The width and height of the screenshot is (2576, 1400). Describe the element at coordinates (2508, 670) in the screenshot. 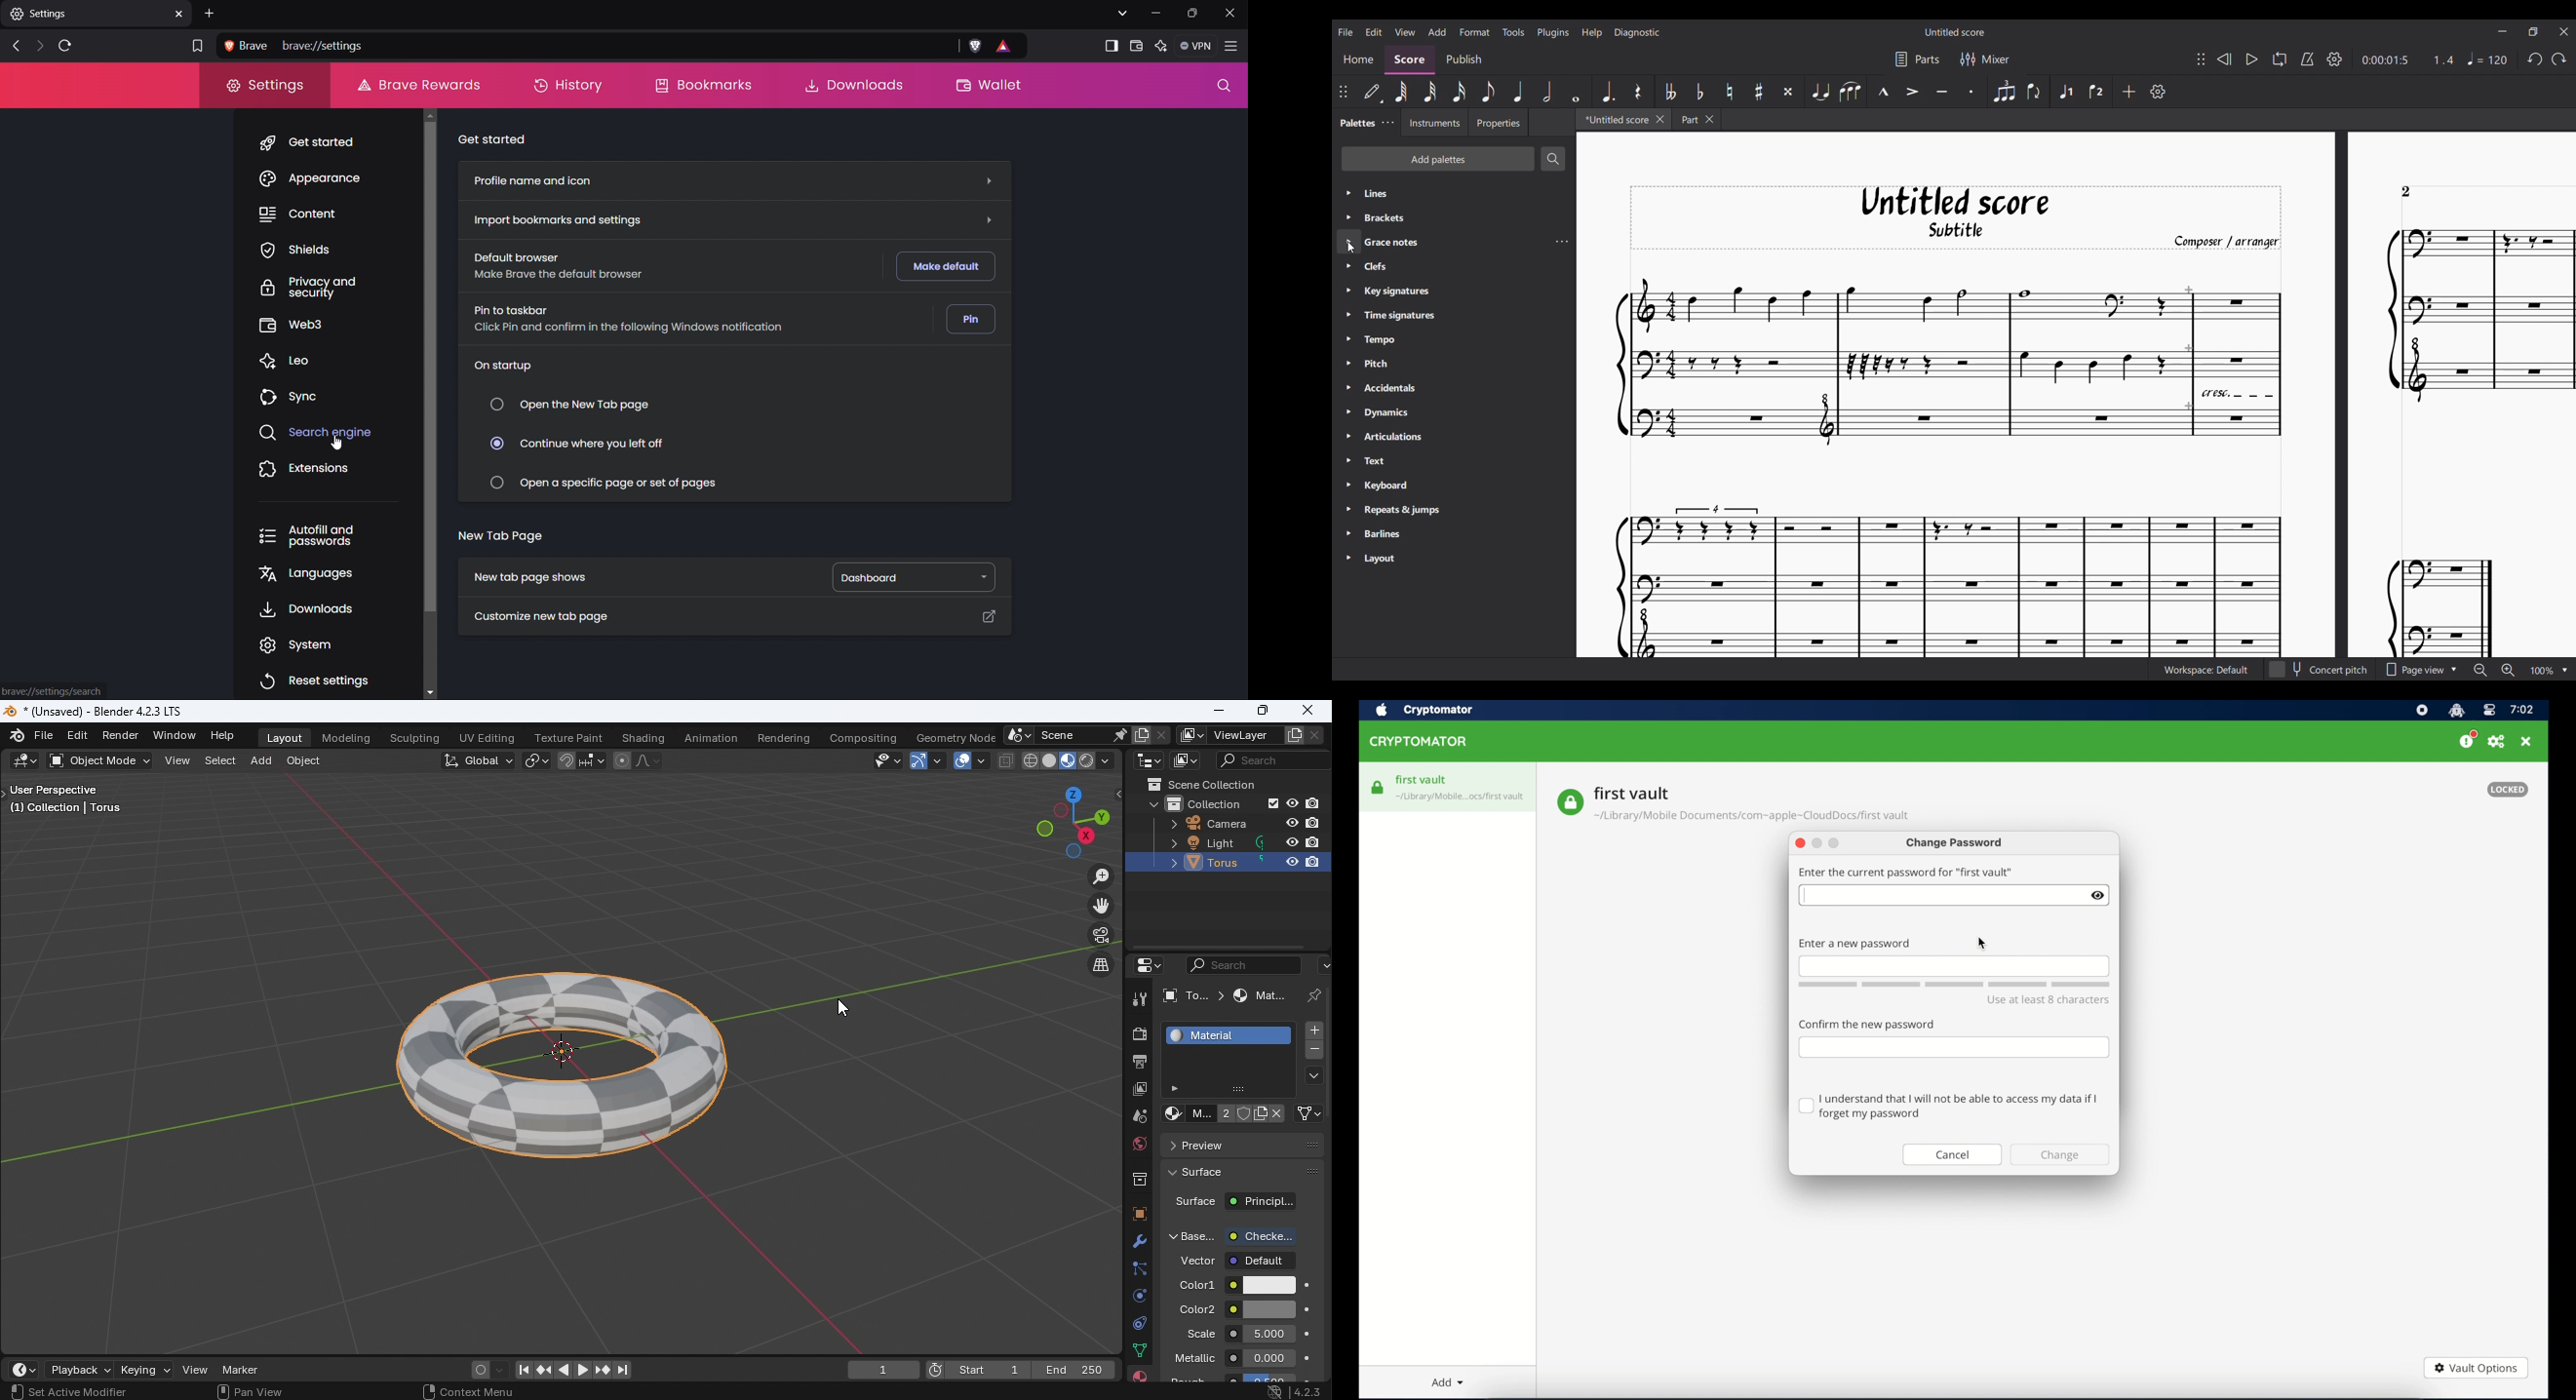

I see `Zoom in` at that location.